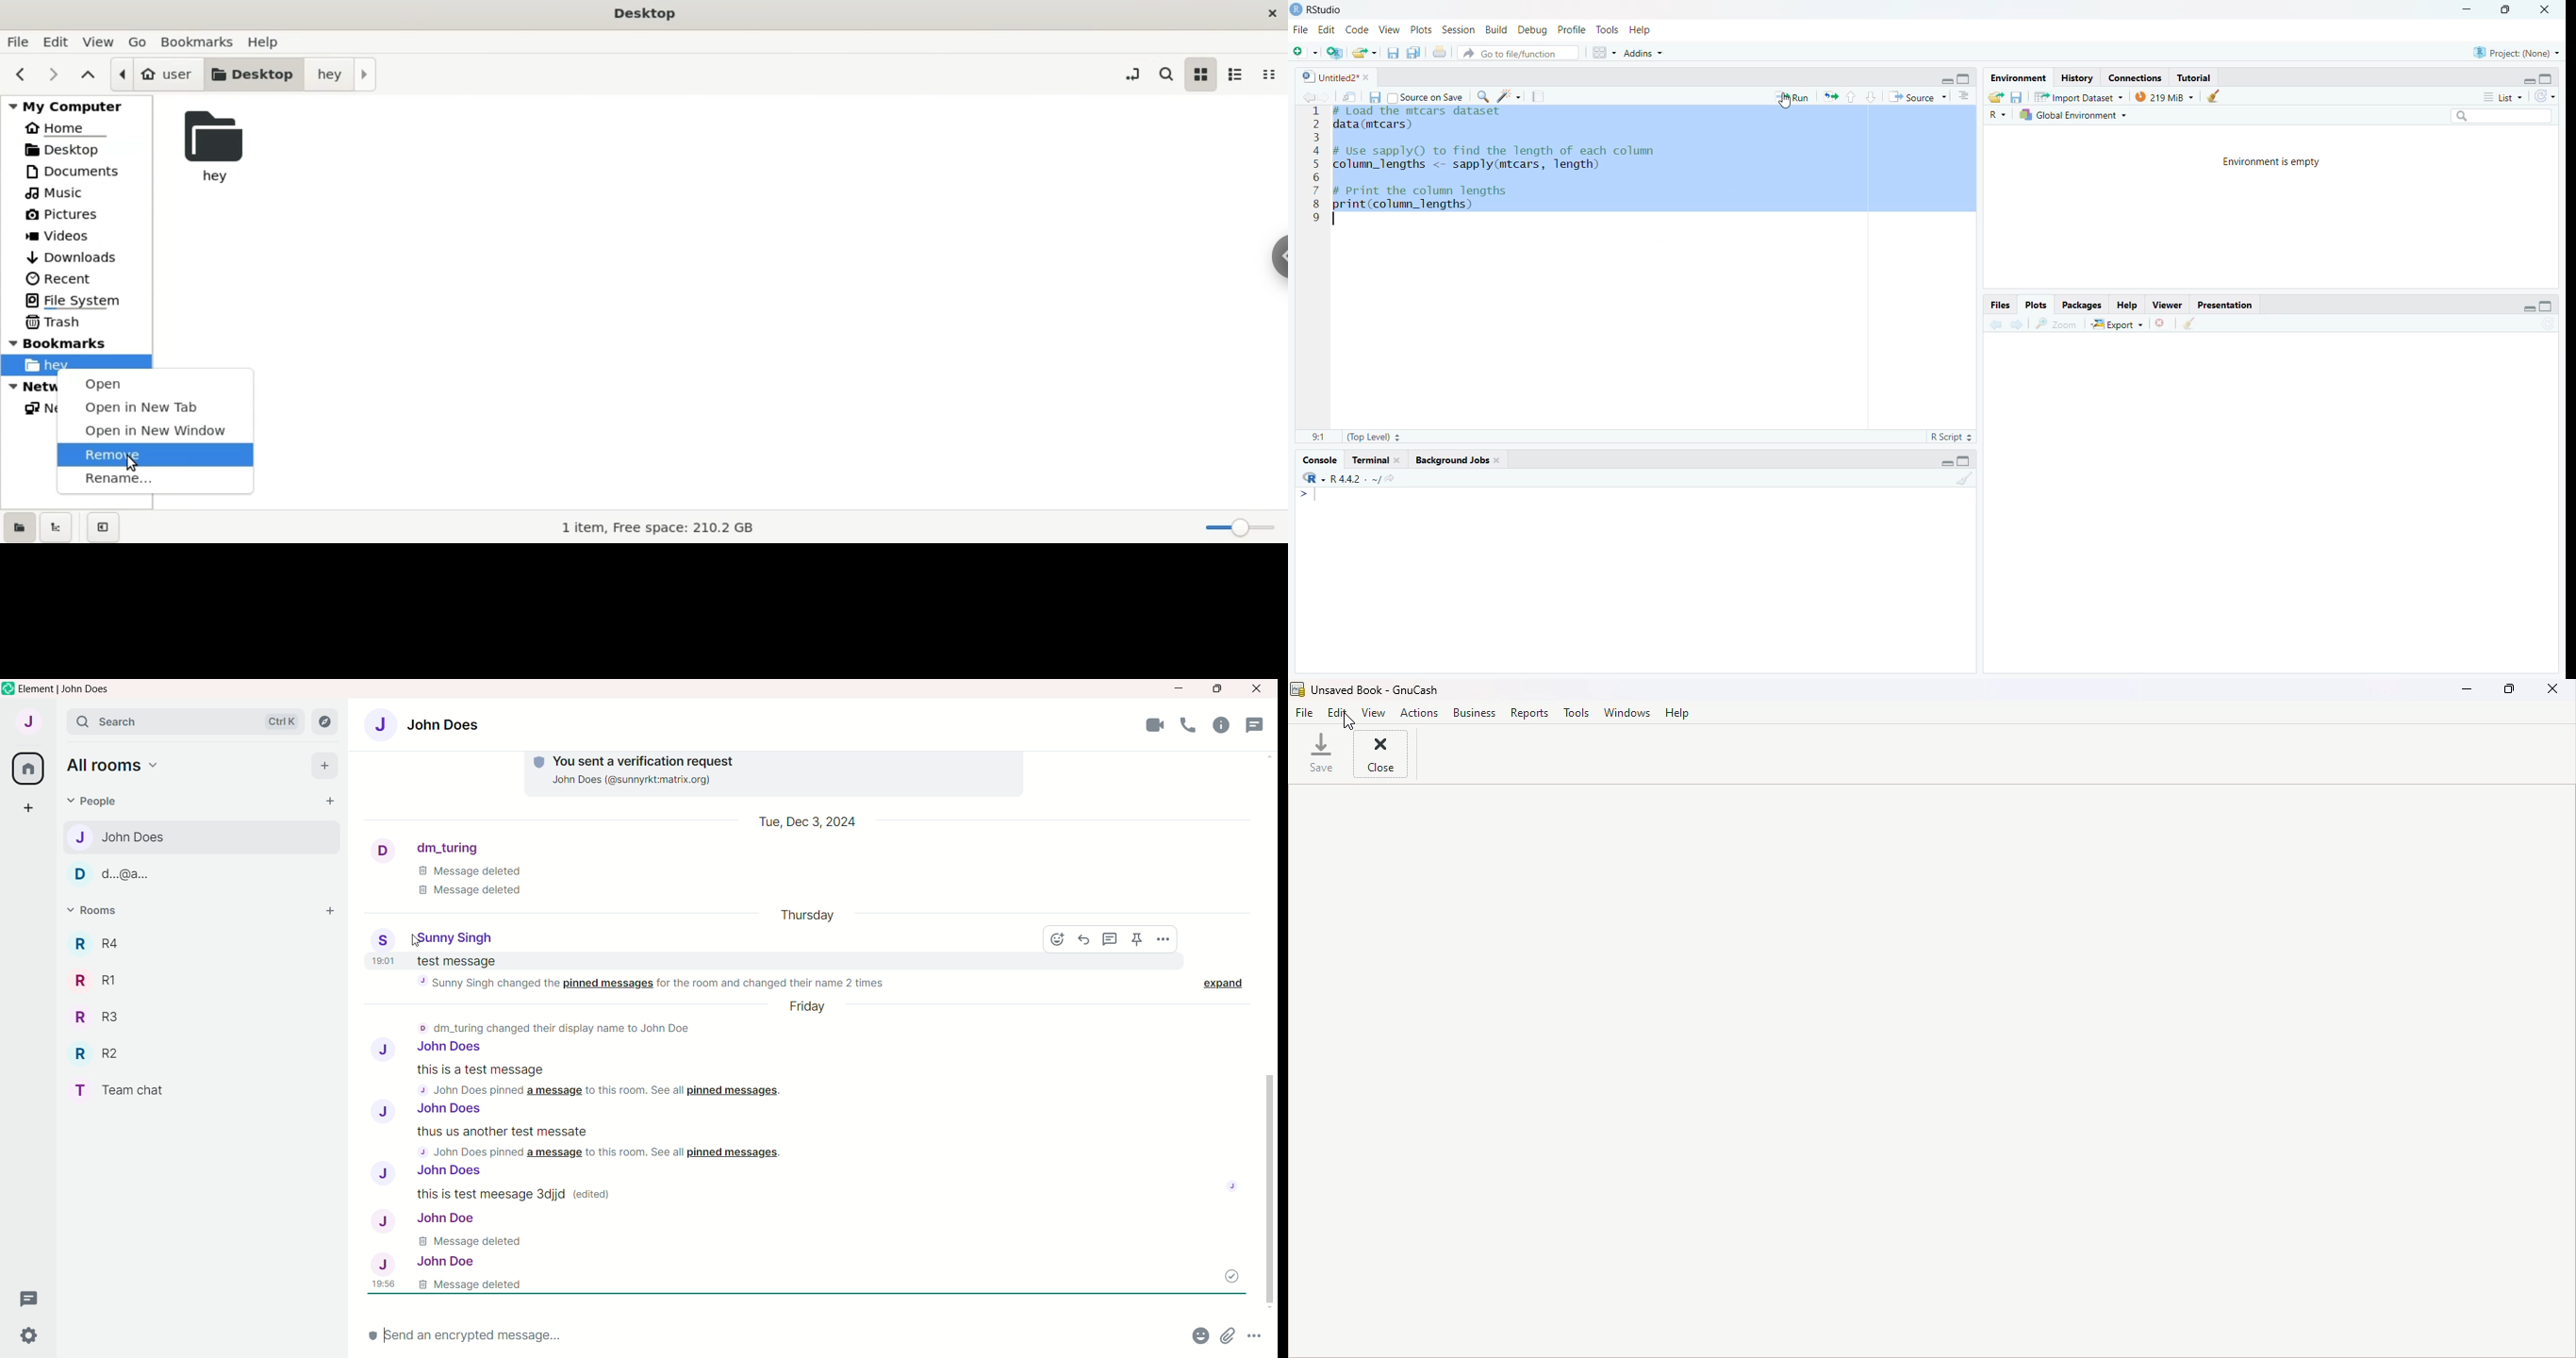 The width and height of the screenshot is (2576, 1372). I want to click on R Script, so click(1952, 437).